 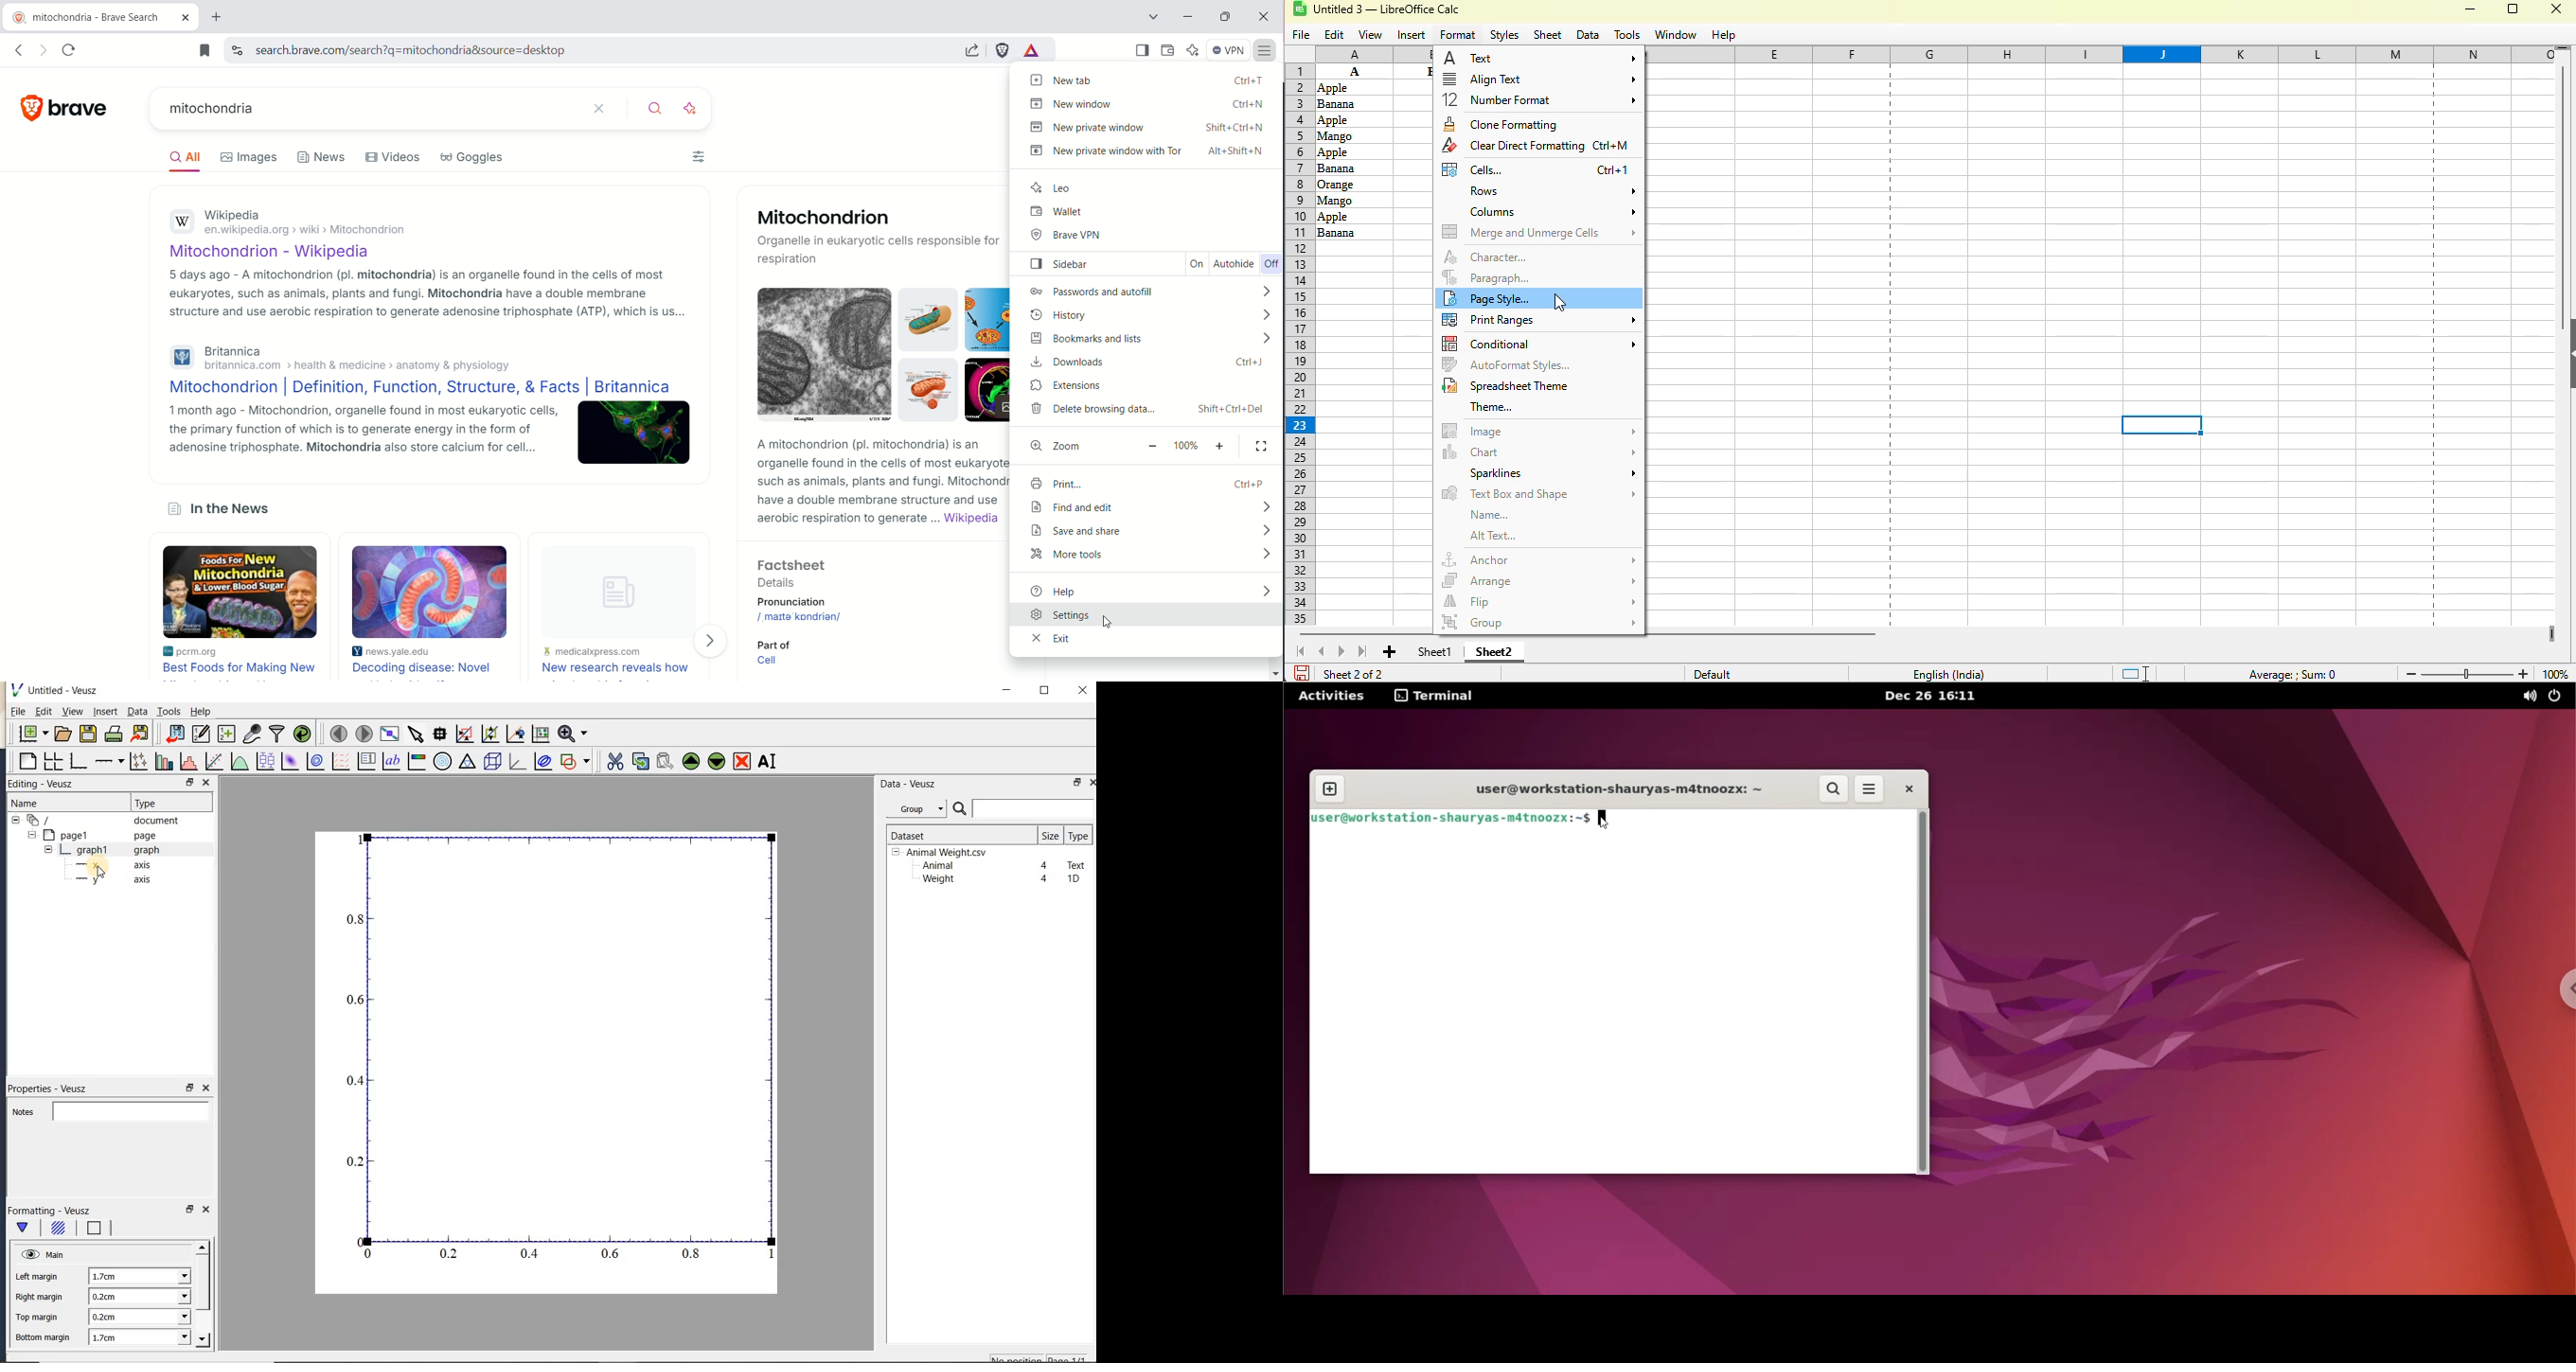 I want to click on , so click(x=1353, y=119).